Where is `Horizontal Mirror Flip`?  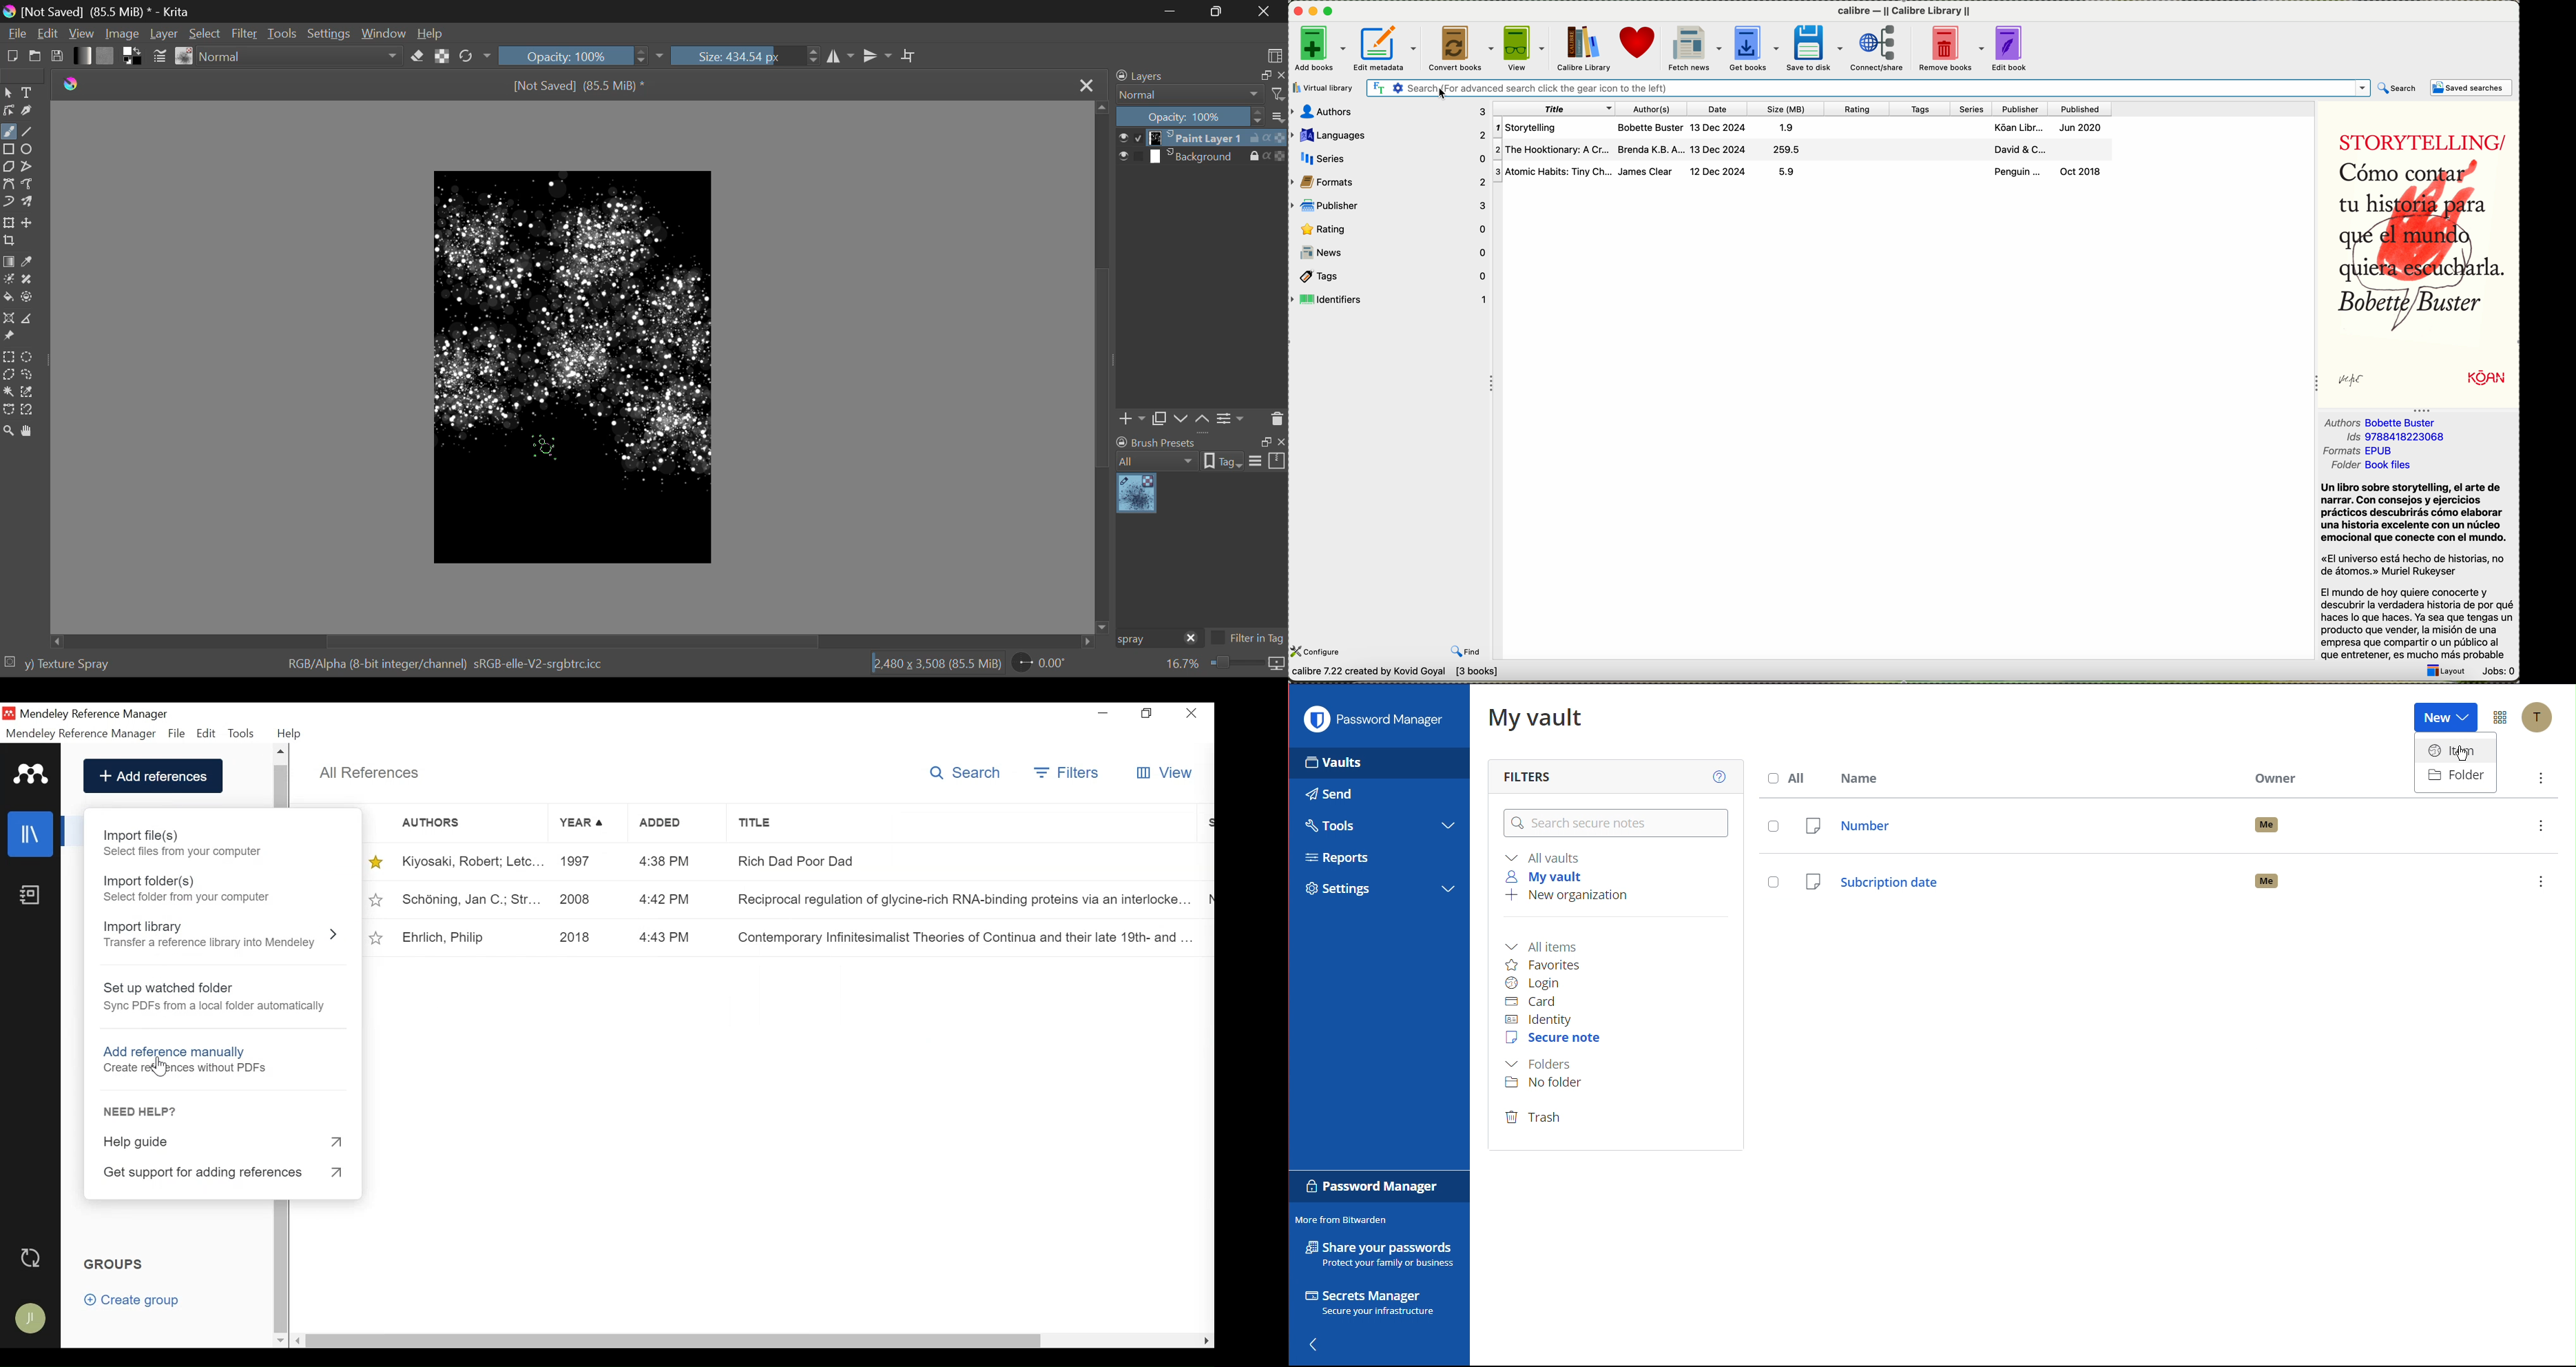 Horizontal Mirror Flip is located at coordinates (877, 56).